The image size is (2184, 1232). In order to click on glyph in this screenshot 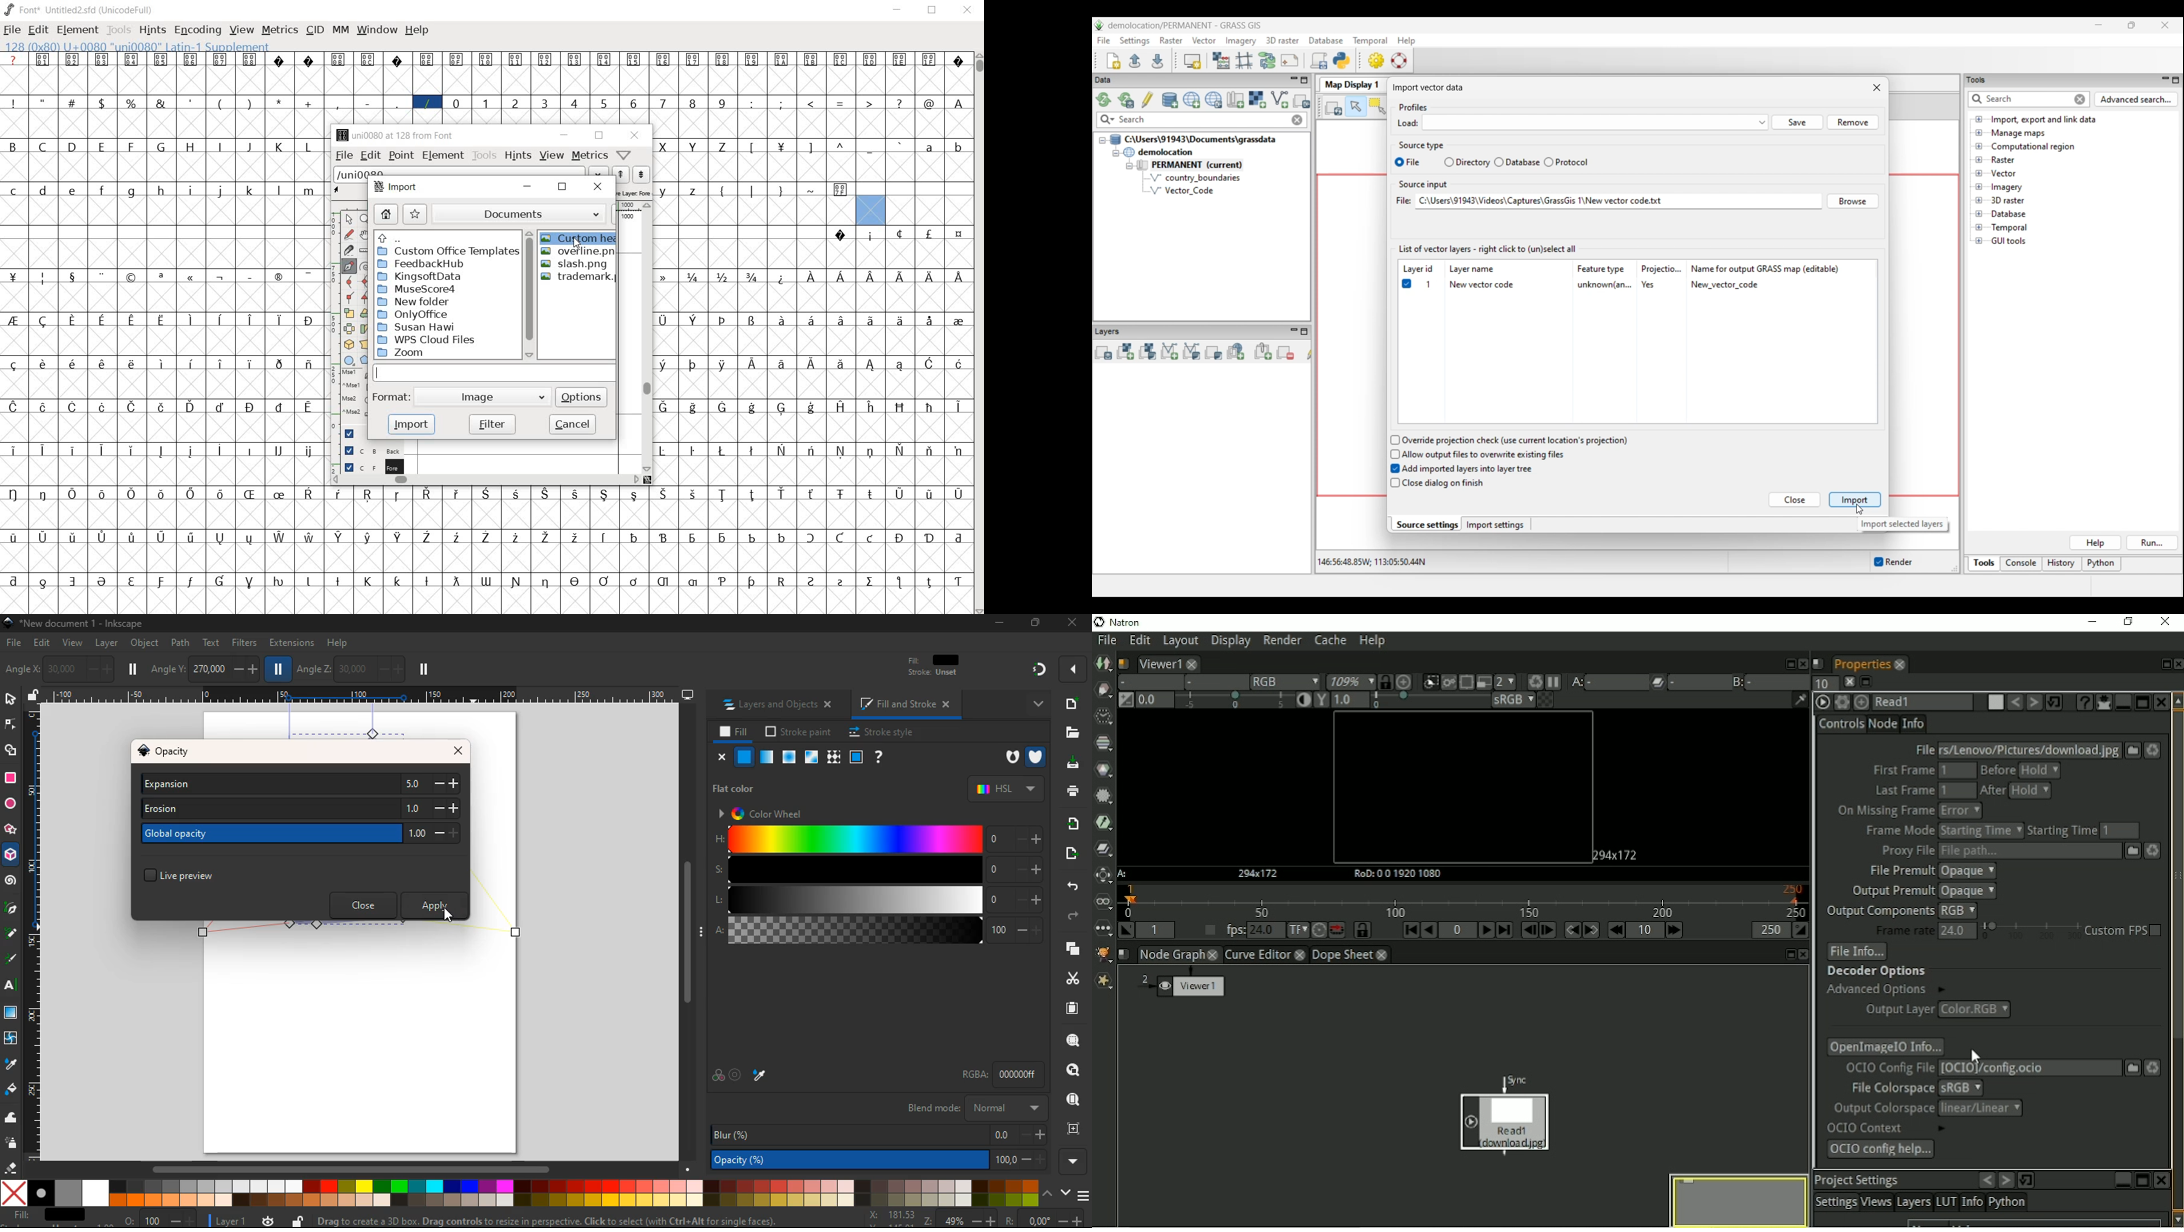, I will do `click(191, 147)`.